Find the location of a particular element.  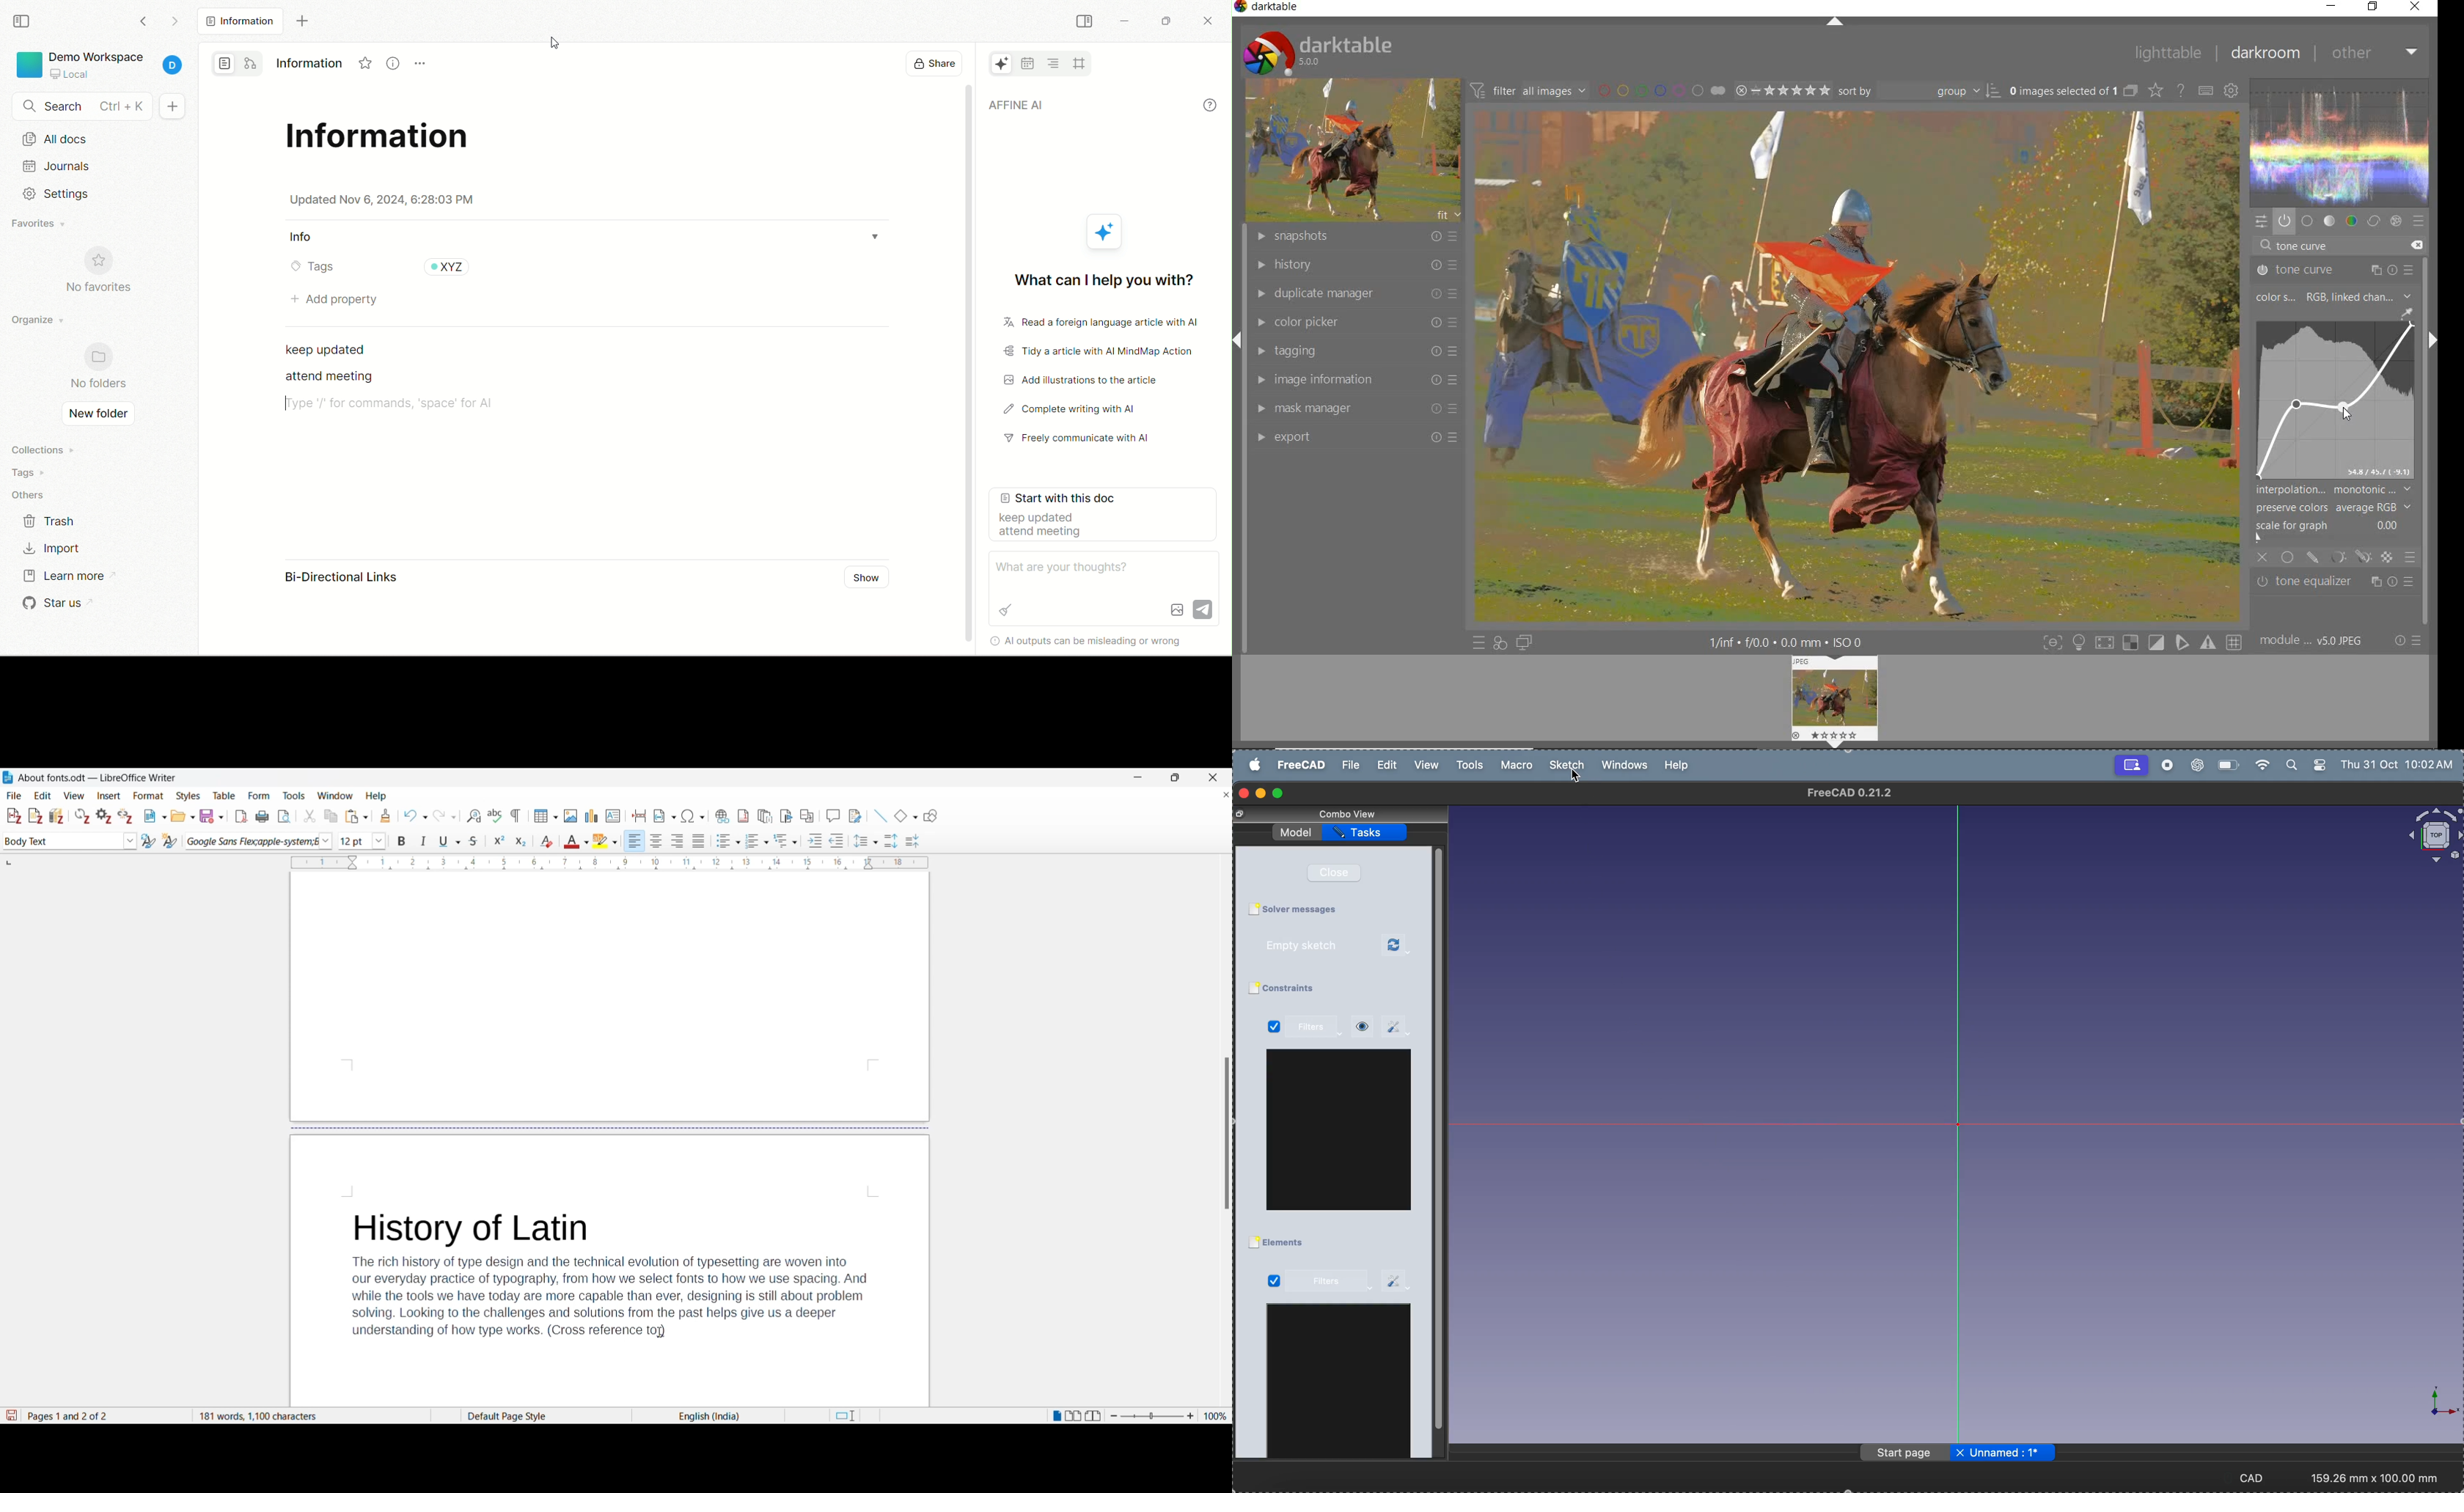

organize is located at coordinates (37, 324).